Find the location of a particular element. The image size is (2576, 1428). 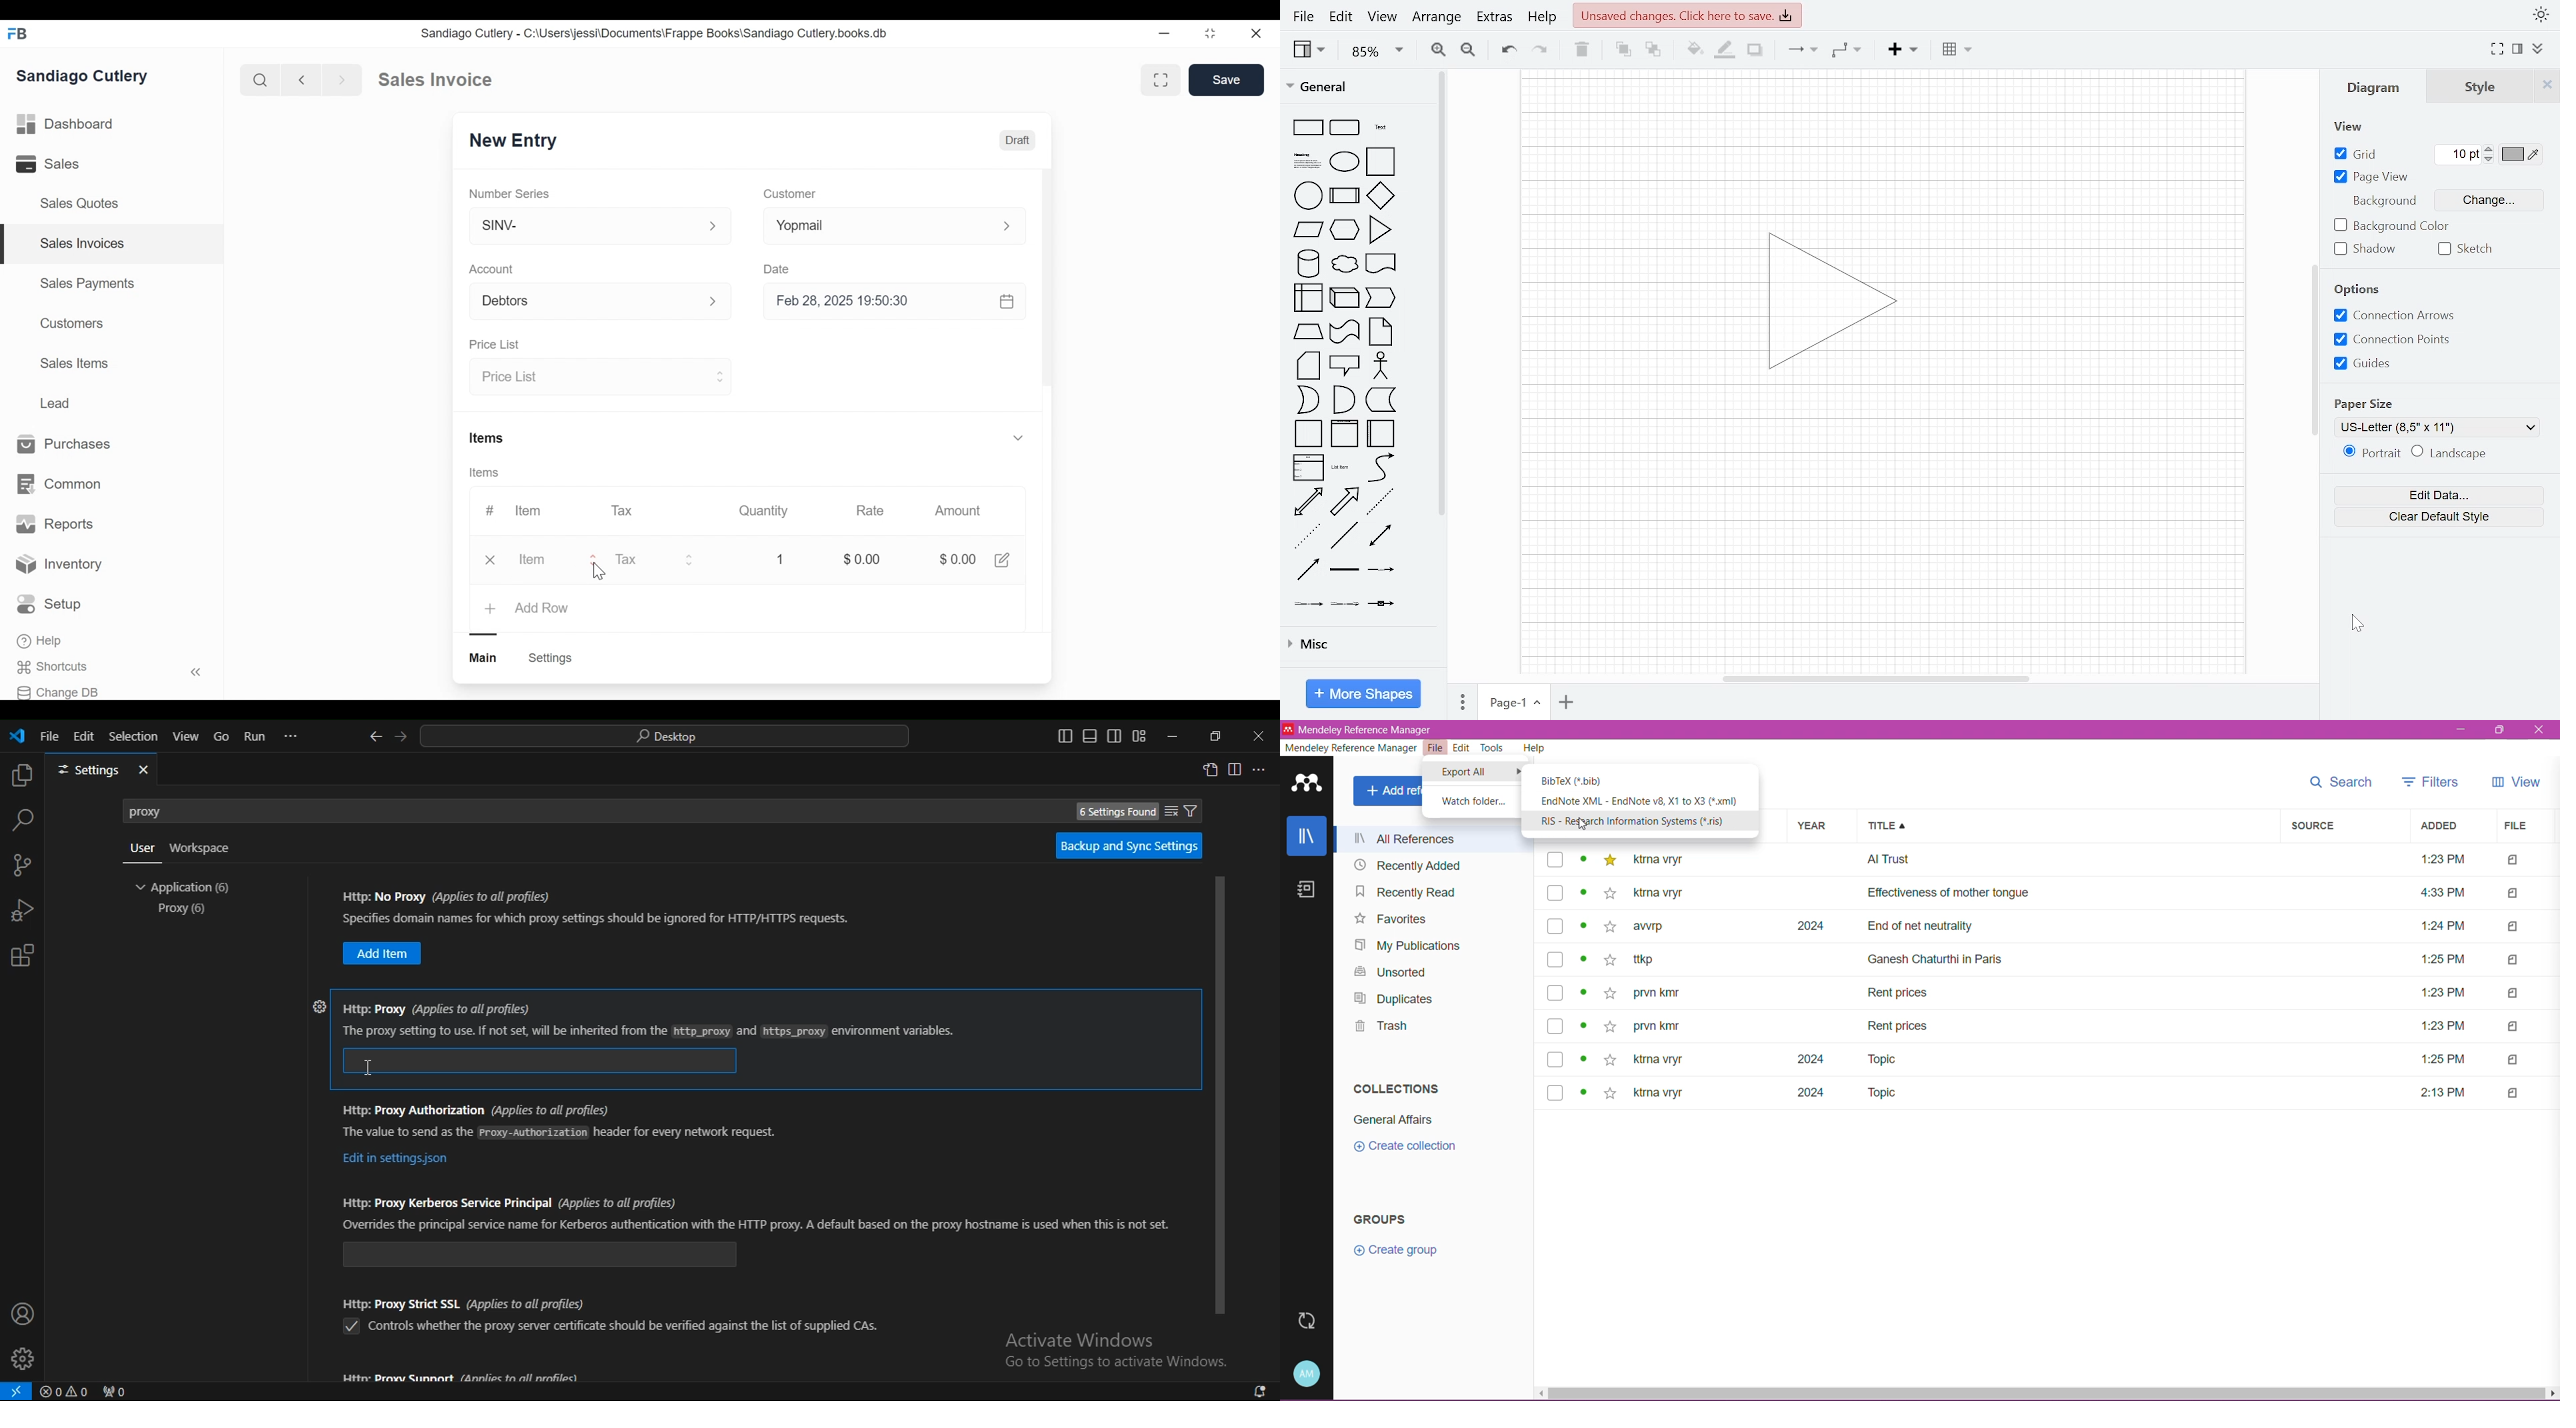

forward is located at coordinates (343, 79).